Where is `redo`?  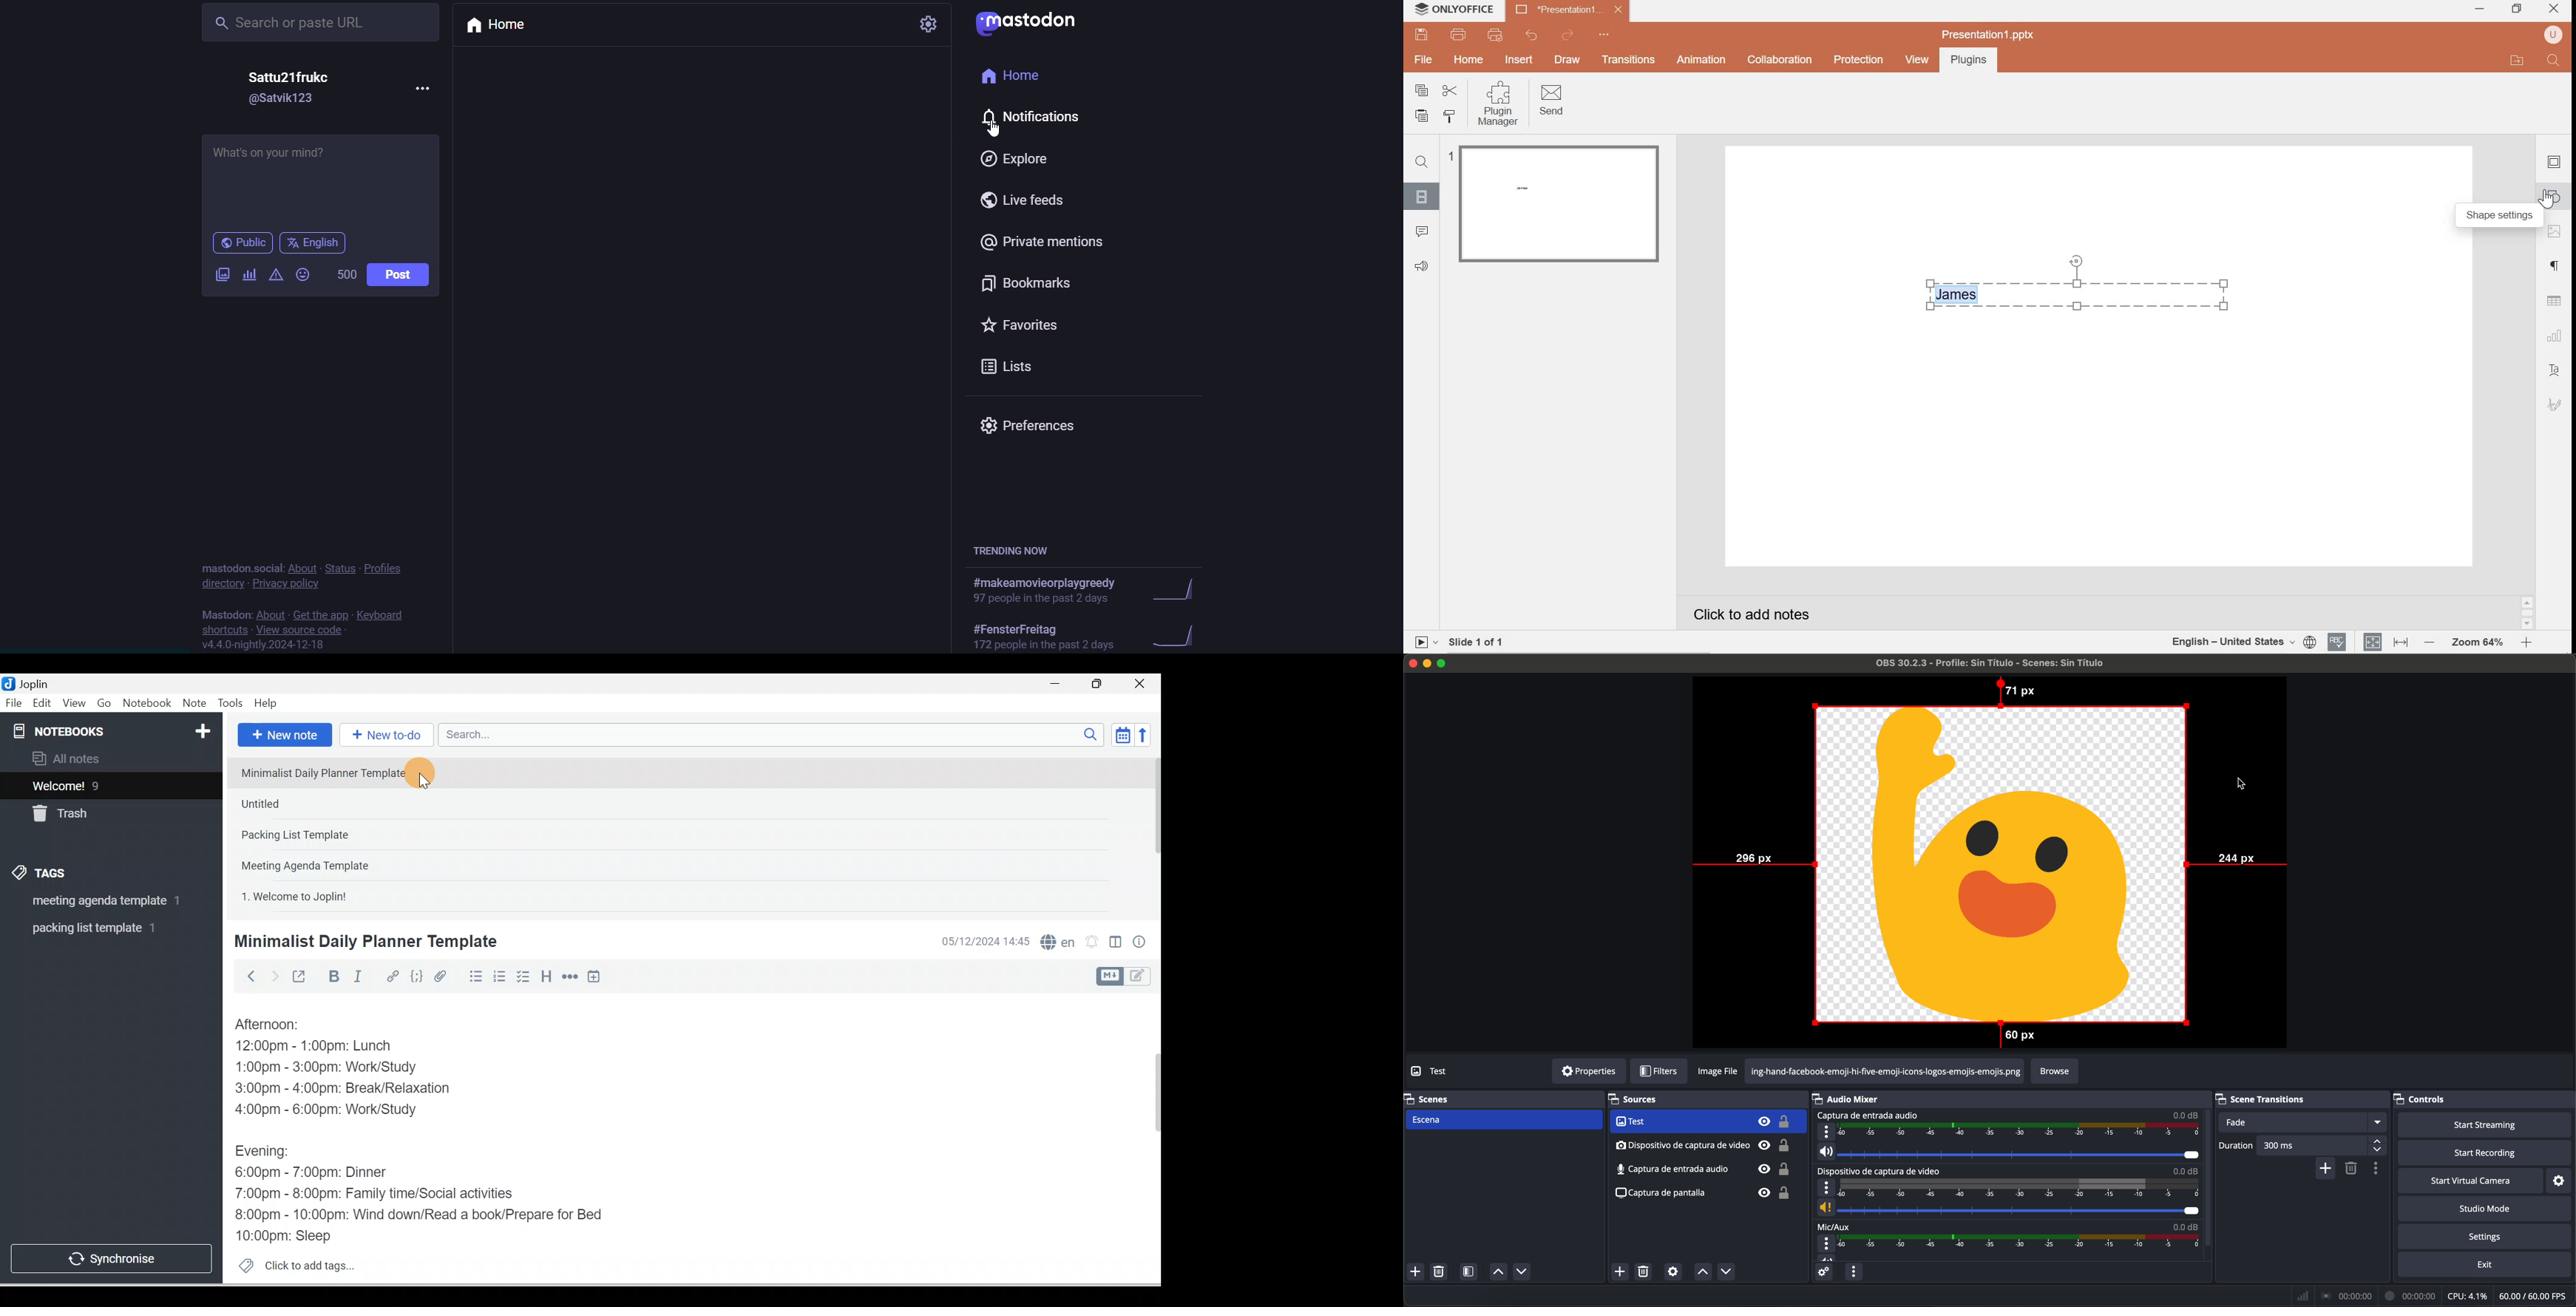
redo is located at coordinates (1569, 35).